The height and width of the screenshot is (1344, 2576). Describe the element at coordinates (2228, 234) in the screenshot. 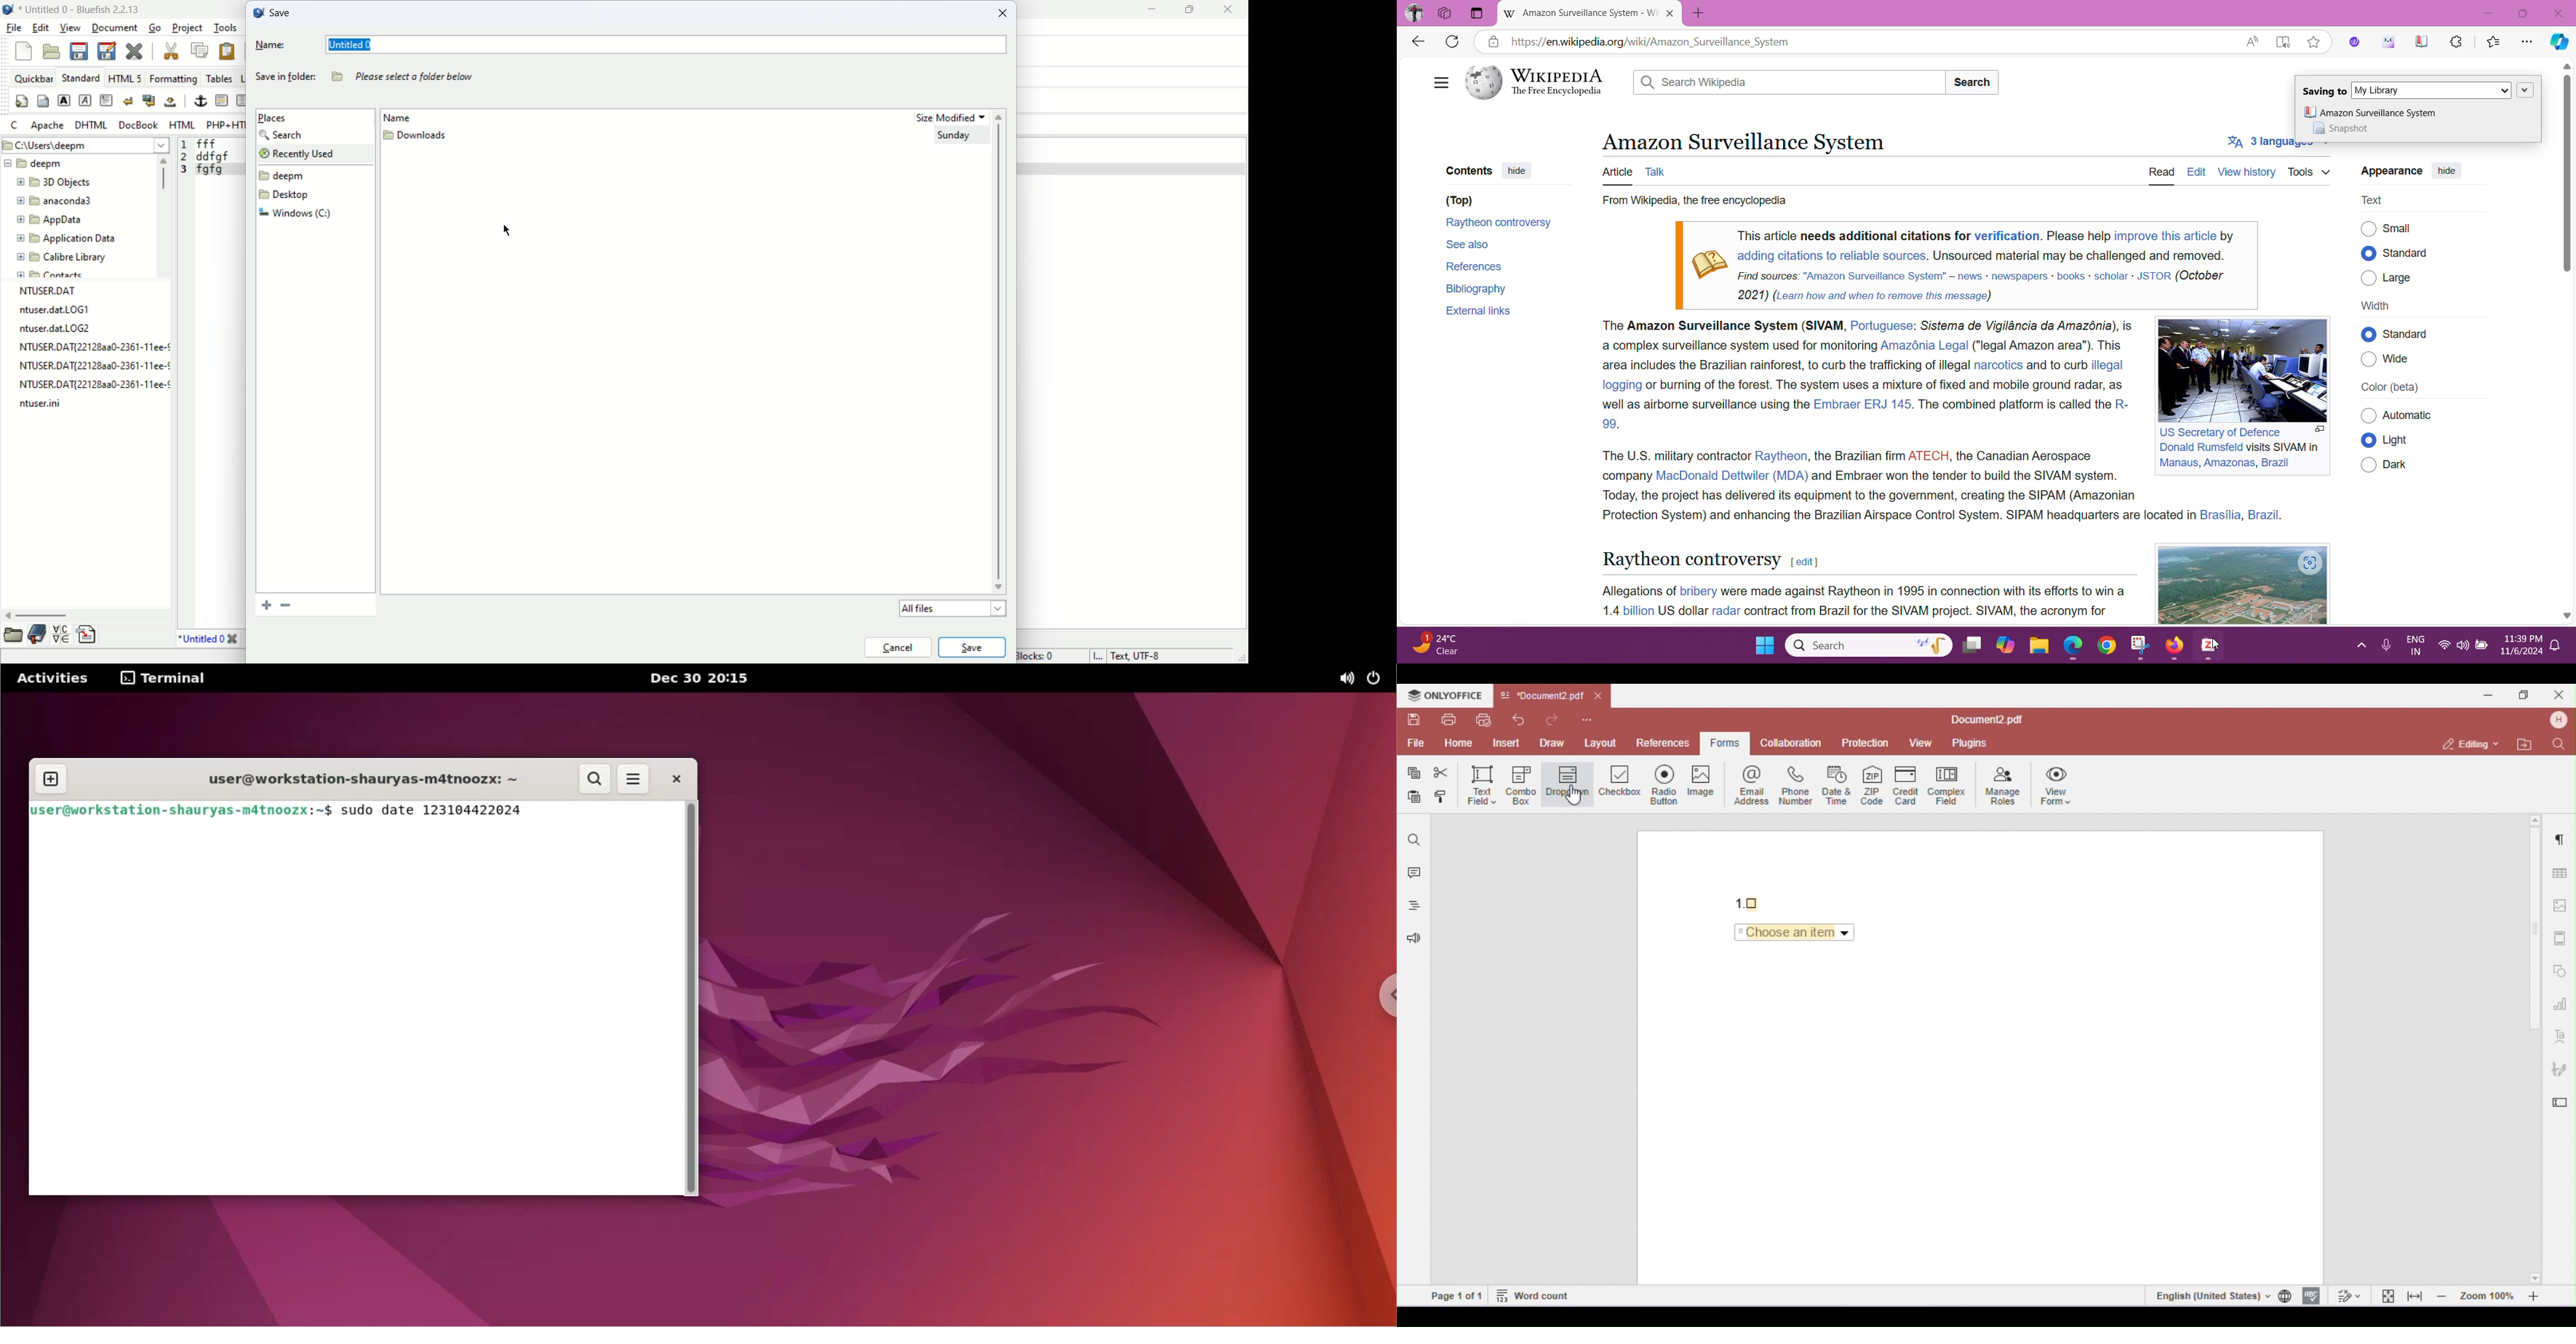

I see `by` at that location.